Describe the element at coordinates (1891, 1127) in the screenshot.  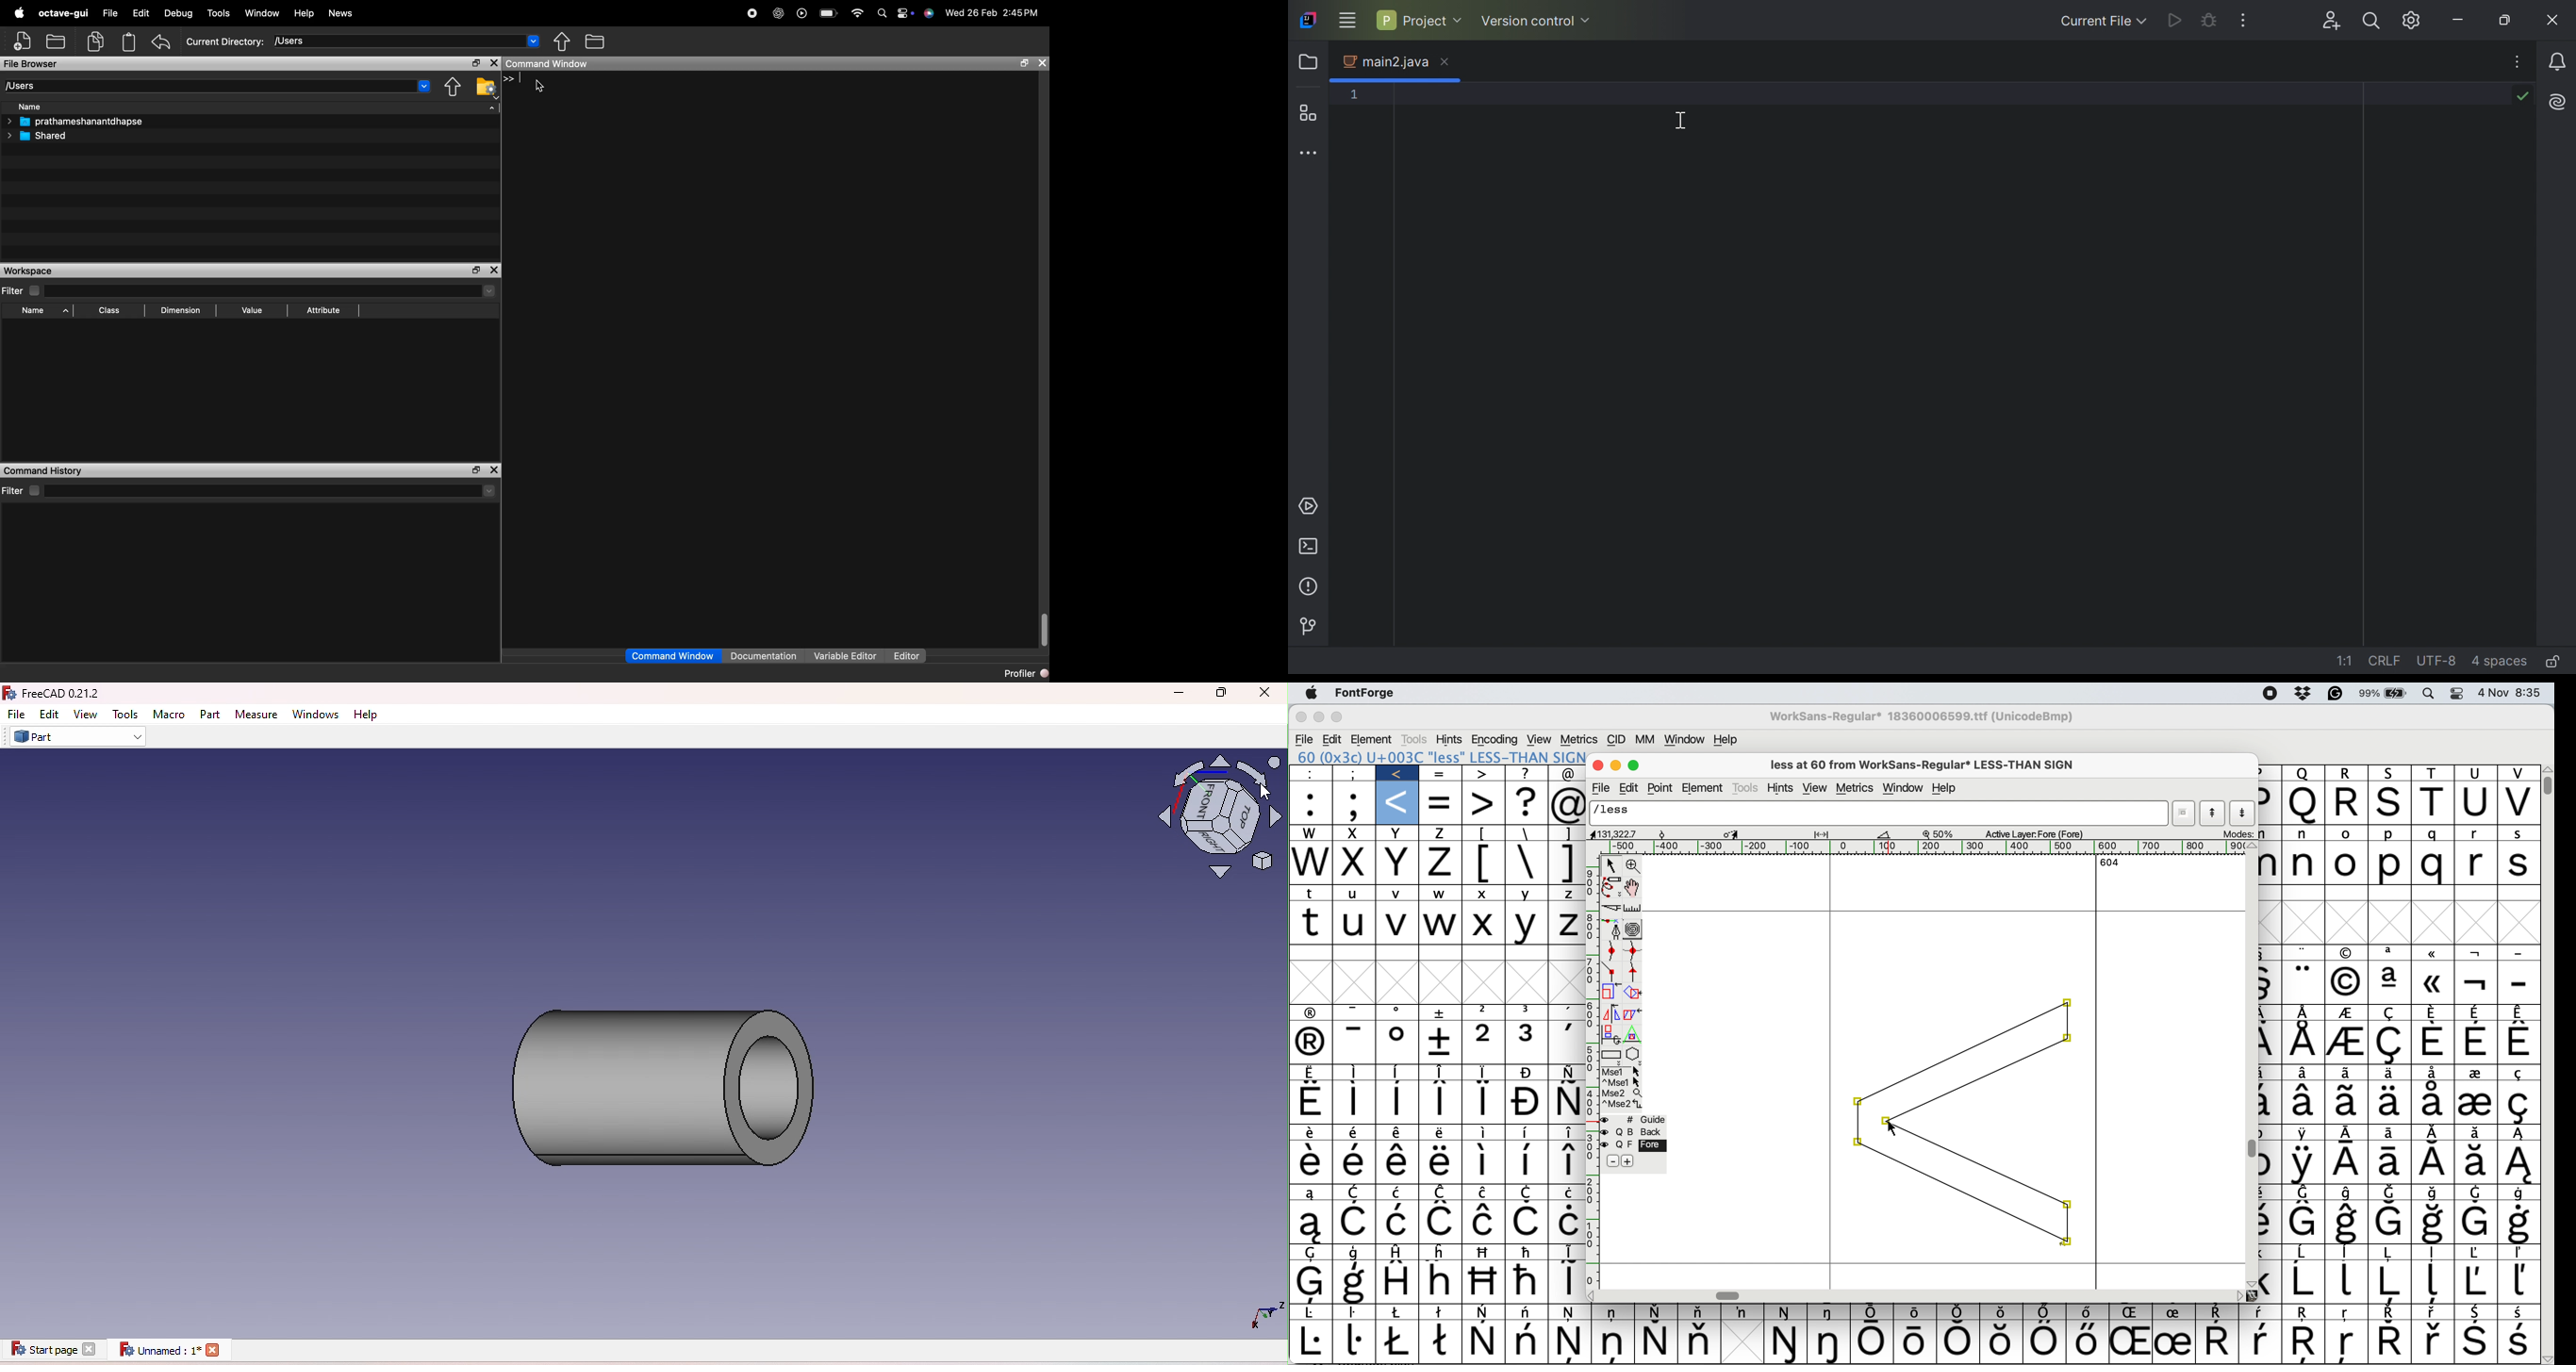
I see `cursor` at that location.